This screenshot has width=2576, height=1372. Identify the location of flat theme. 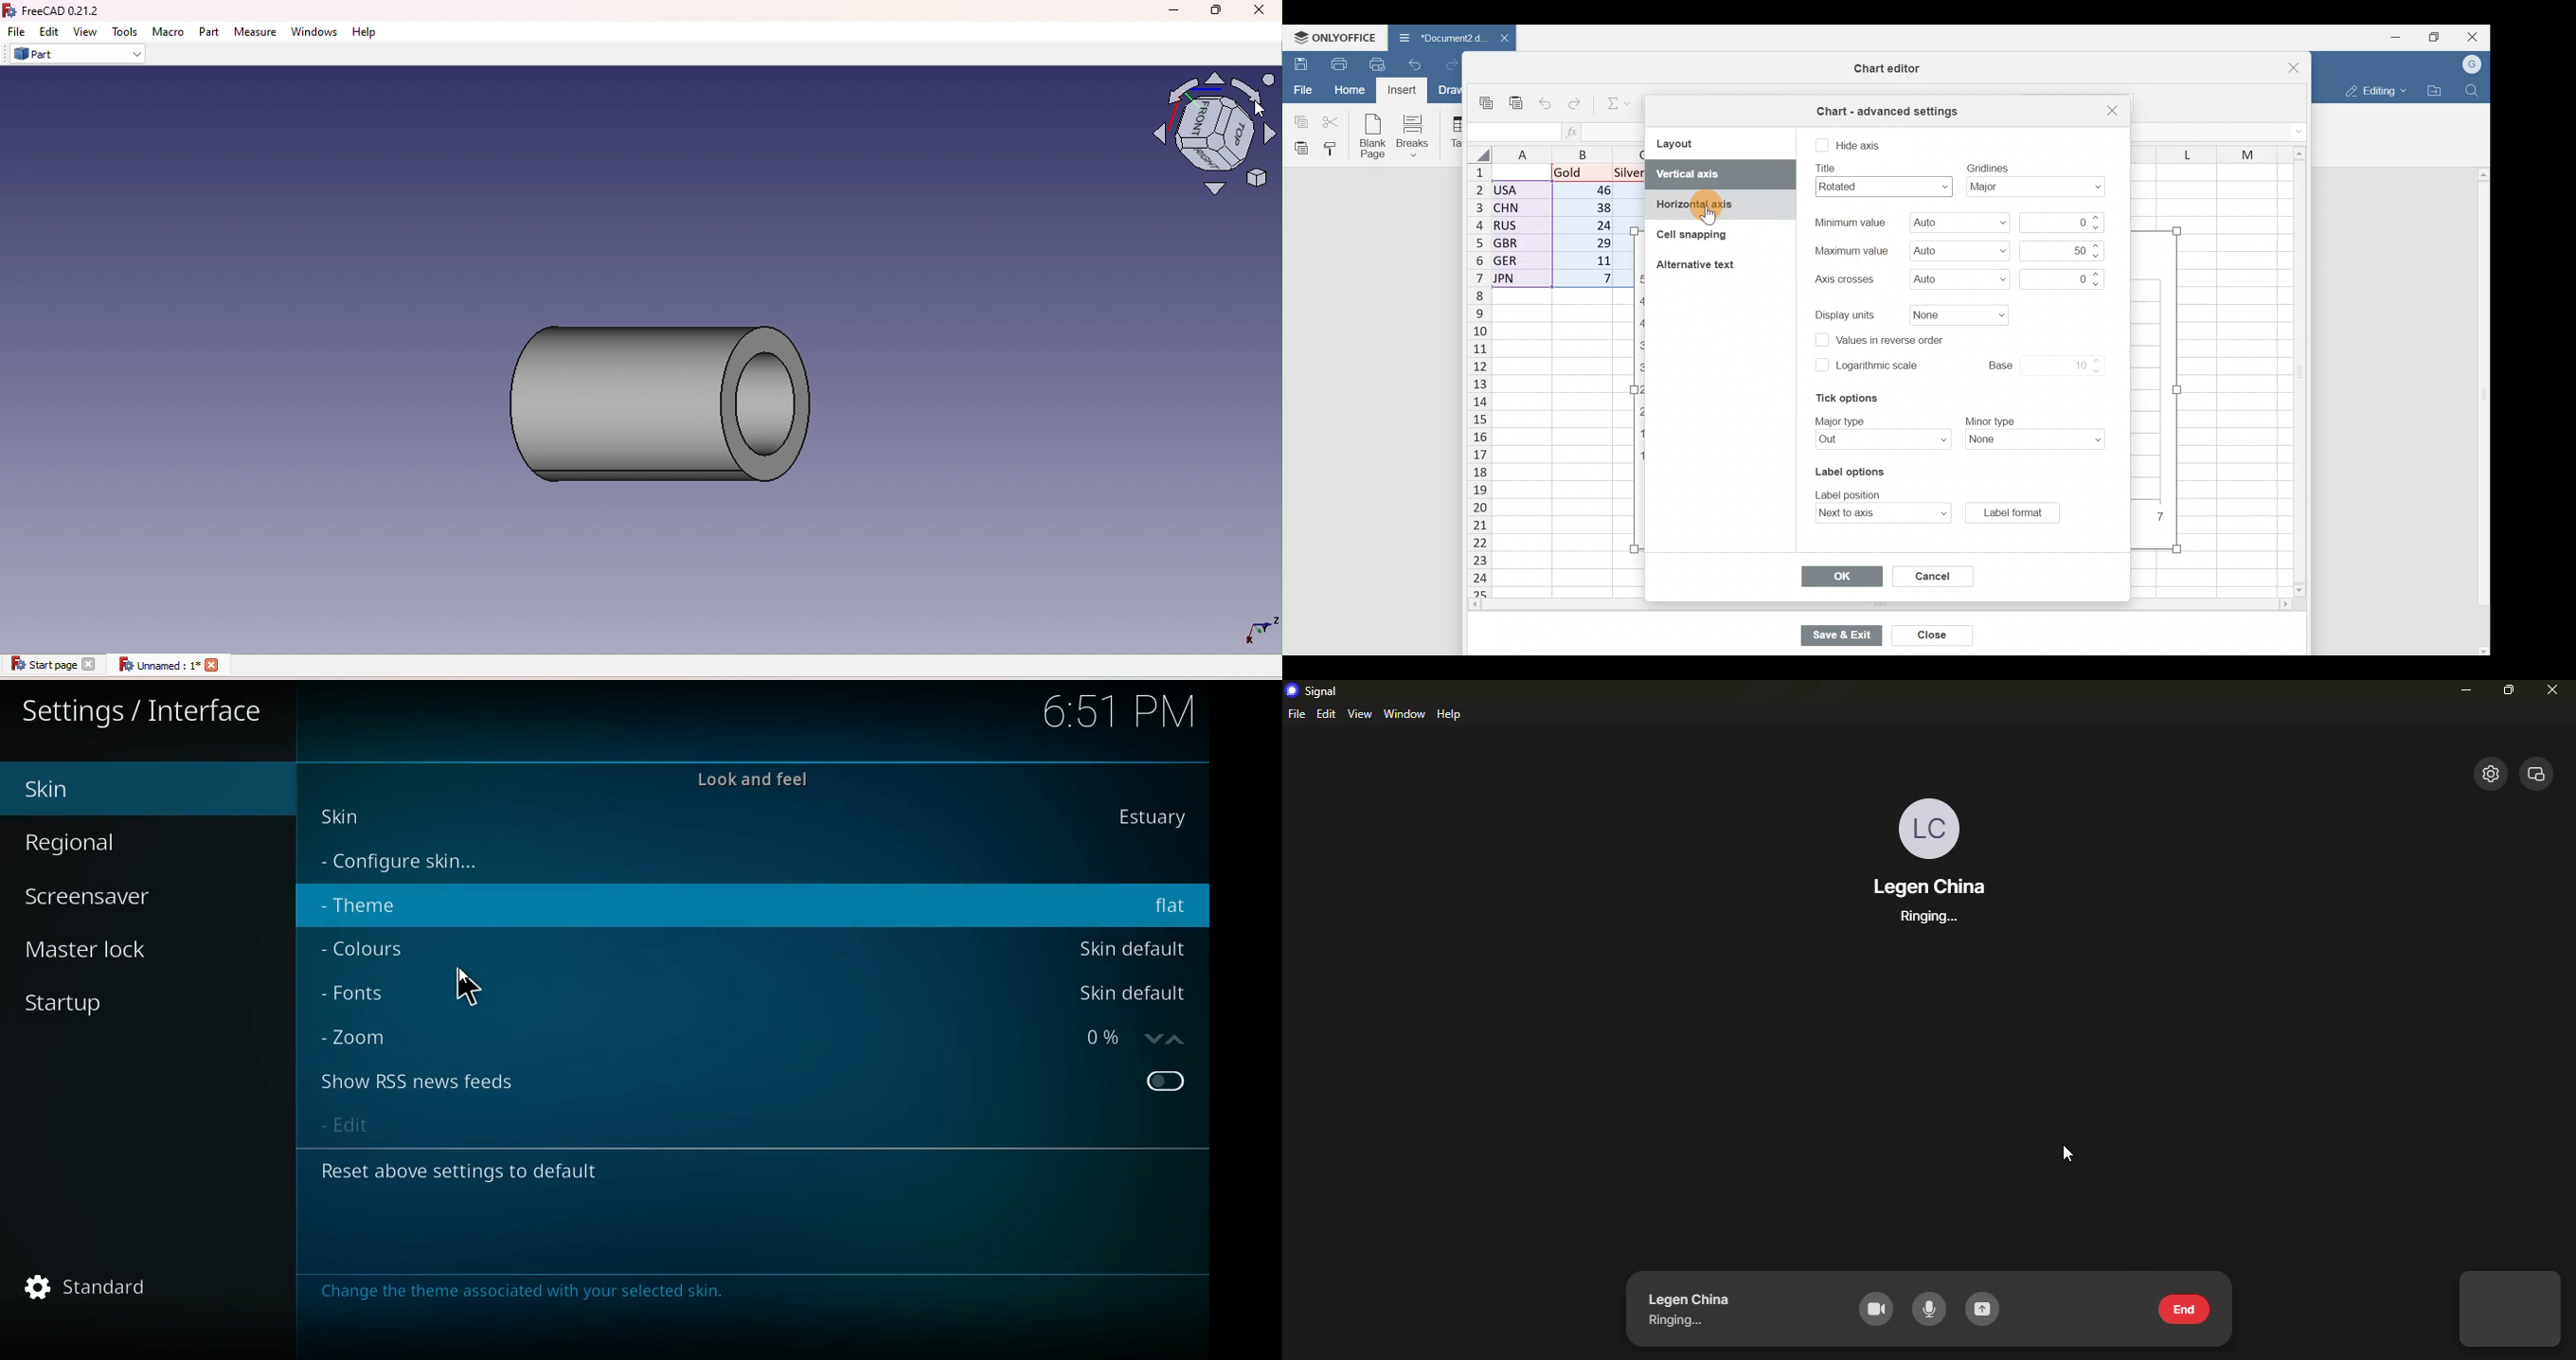
(1171, 907).